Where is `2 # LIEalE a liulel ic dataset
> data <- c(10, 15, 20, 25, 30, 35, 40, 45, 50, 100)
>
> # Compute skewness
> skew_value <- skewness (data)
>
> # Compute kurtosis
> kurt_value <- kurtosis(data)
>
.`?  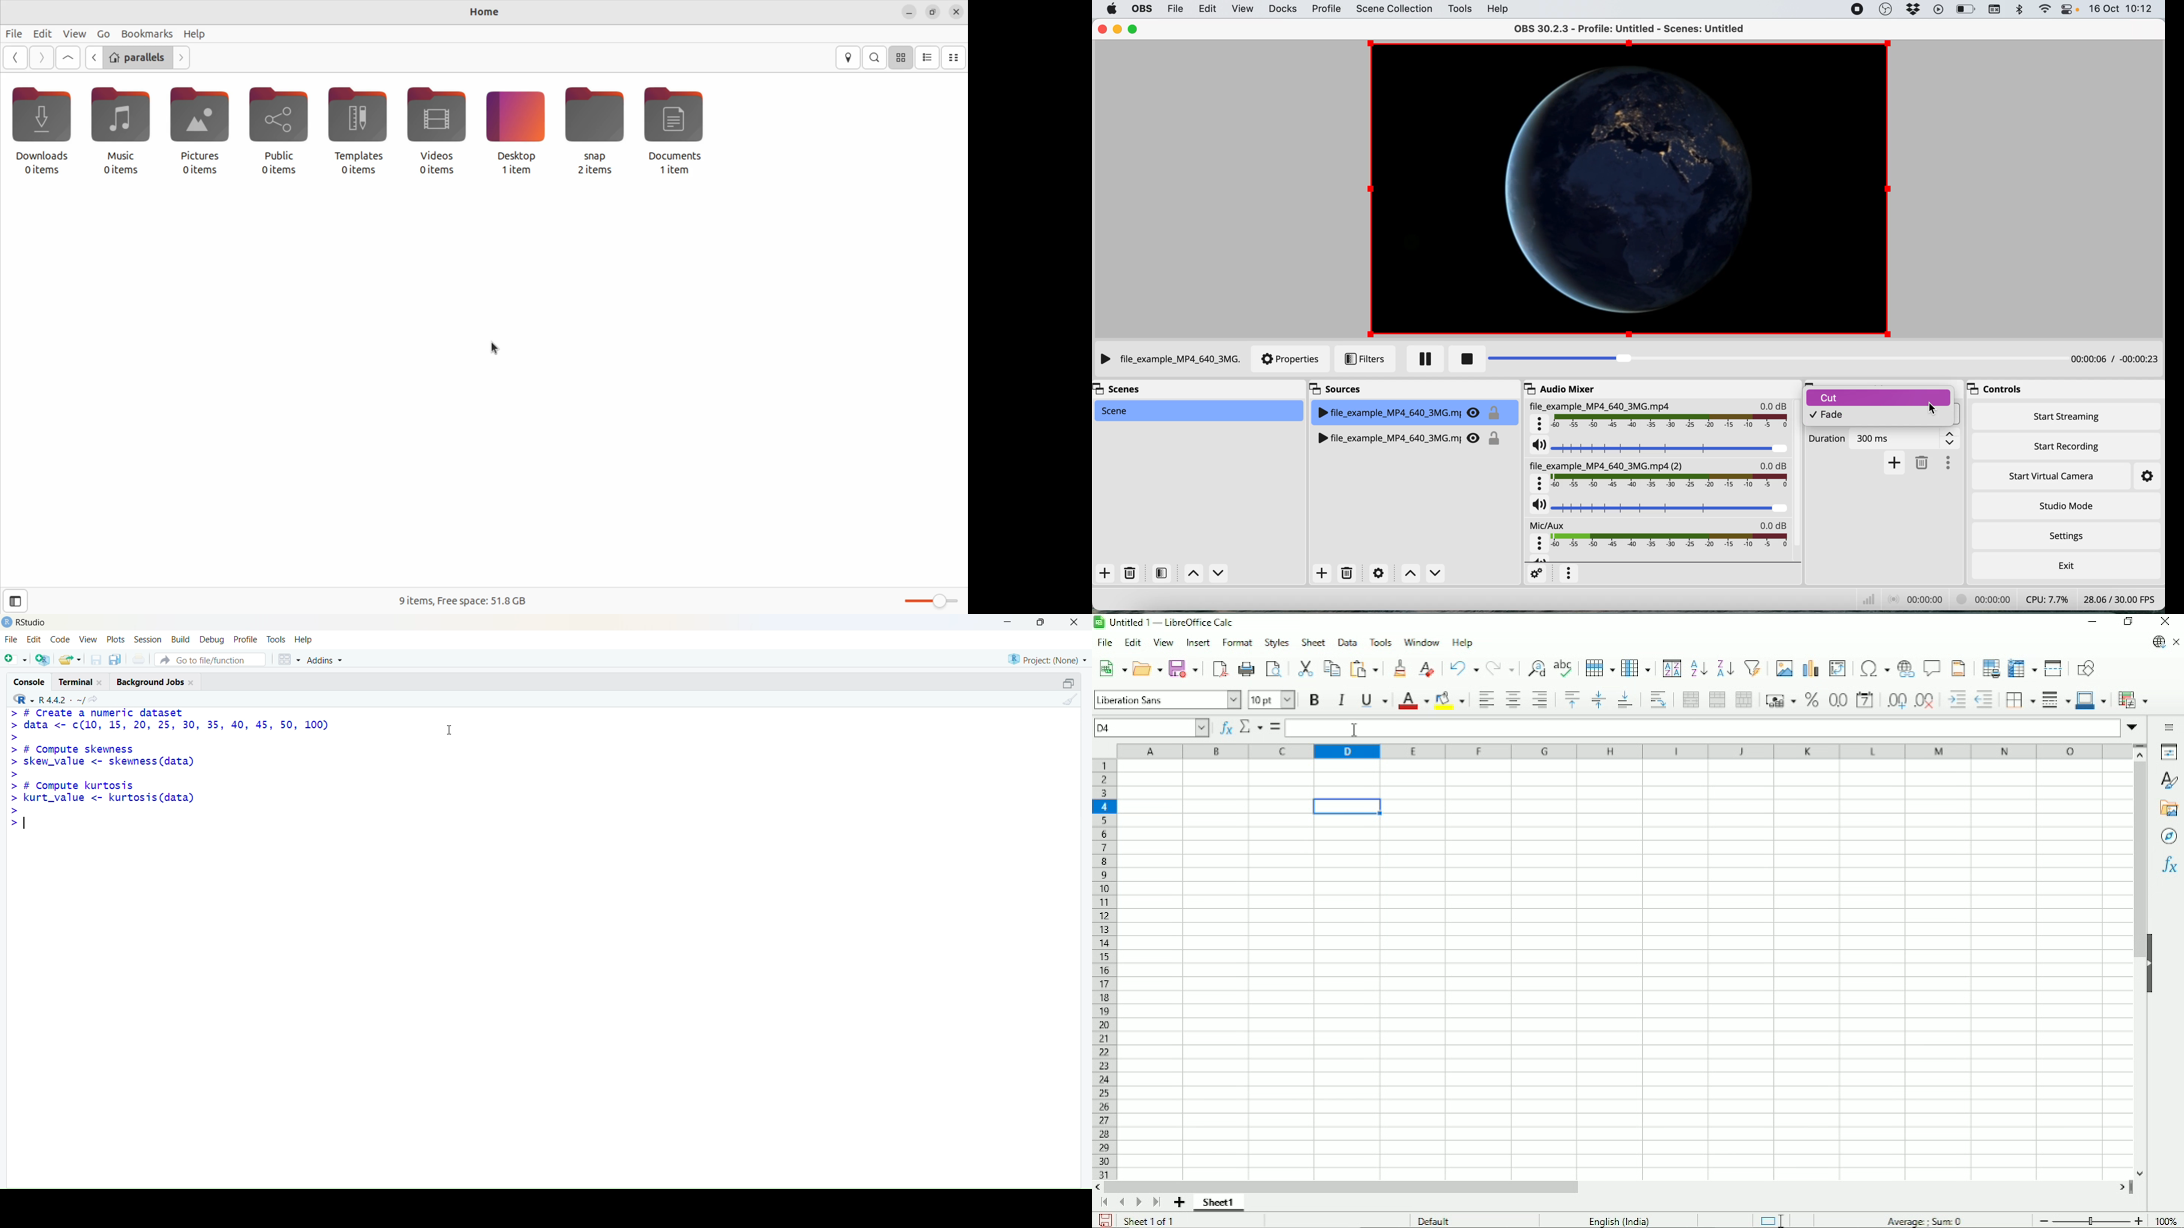
2 # LIEalE a liulel ic dataset
> data <- c(10, 15, 20, 25, 30, 35, 40, 45, 50, 100)
>
> # Compute skewness
> skew_value <- skewness (data)
>
> # Compute kurtosis
> kurt_value <- kurtosis(data)
>
. is located at coordinates (184, 772).